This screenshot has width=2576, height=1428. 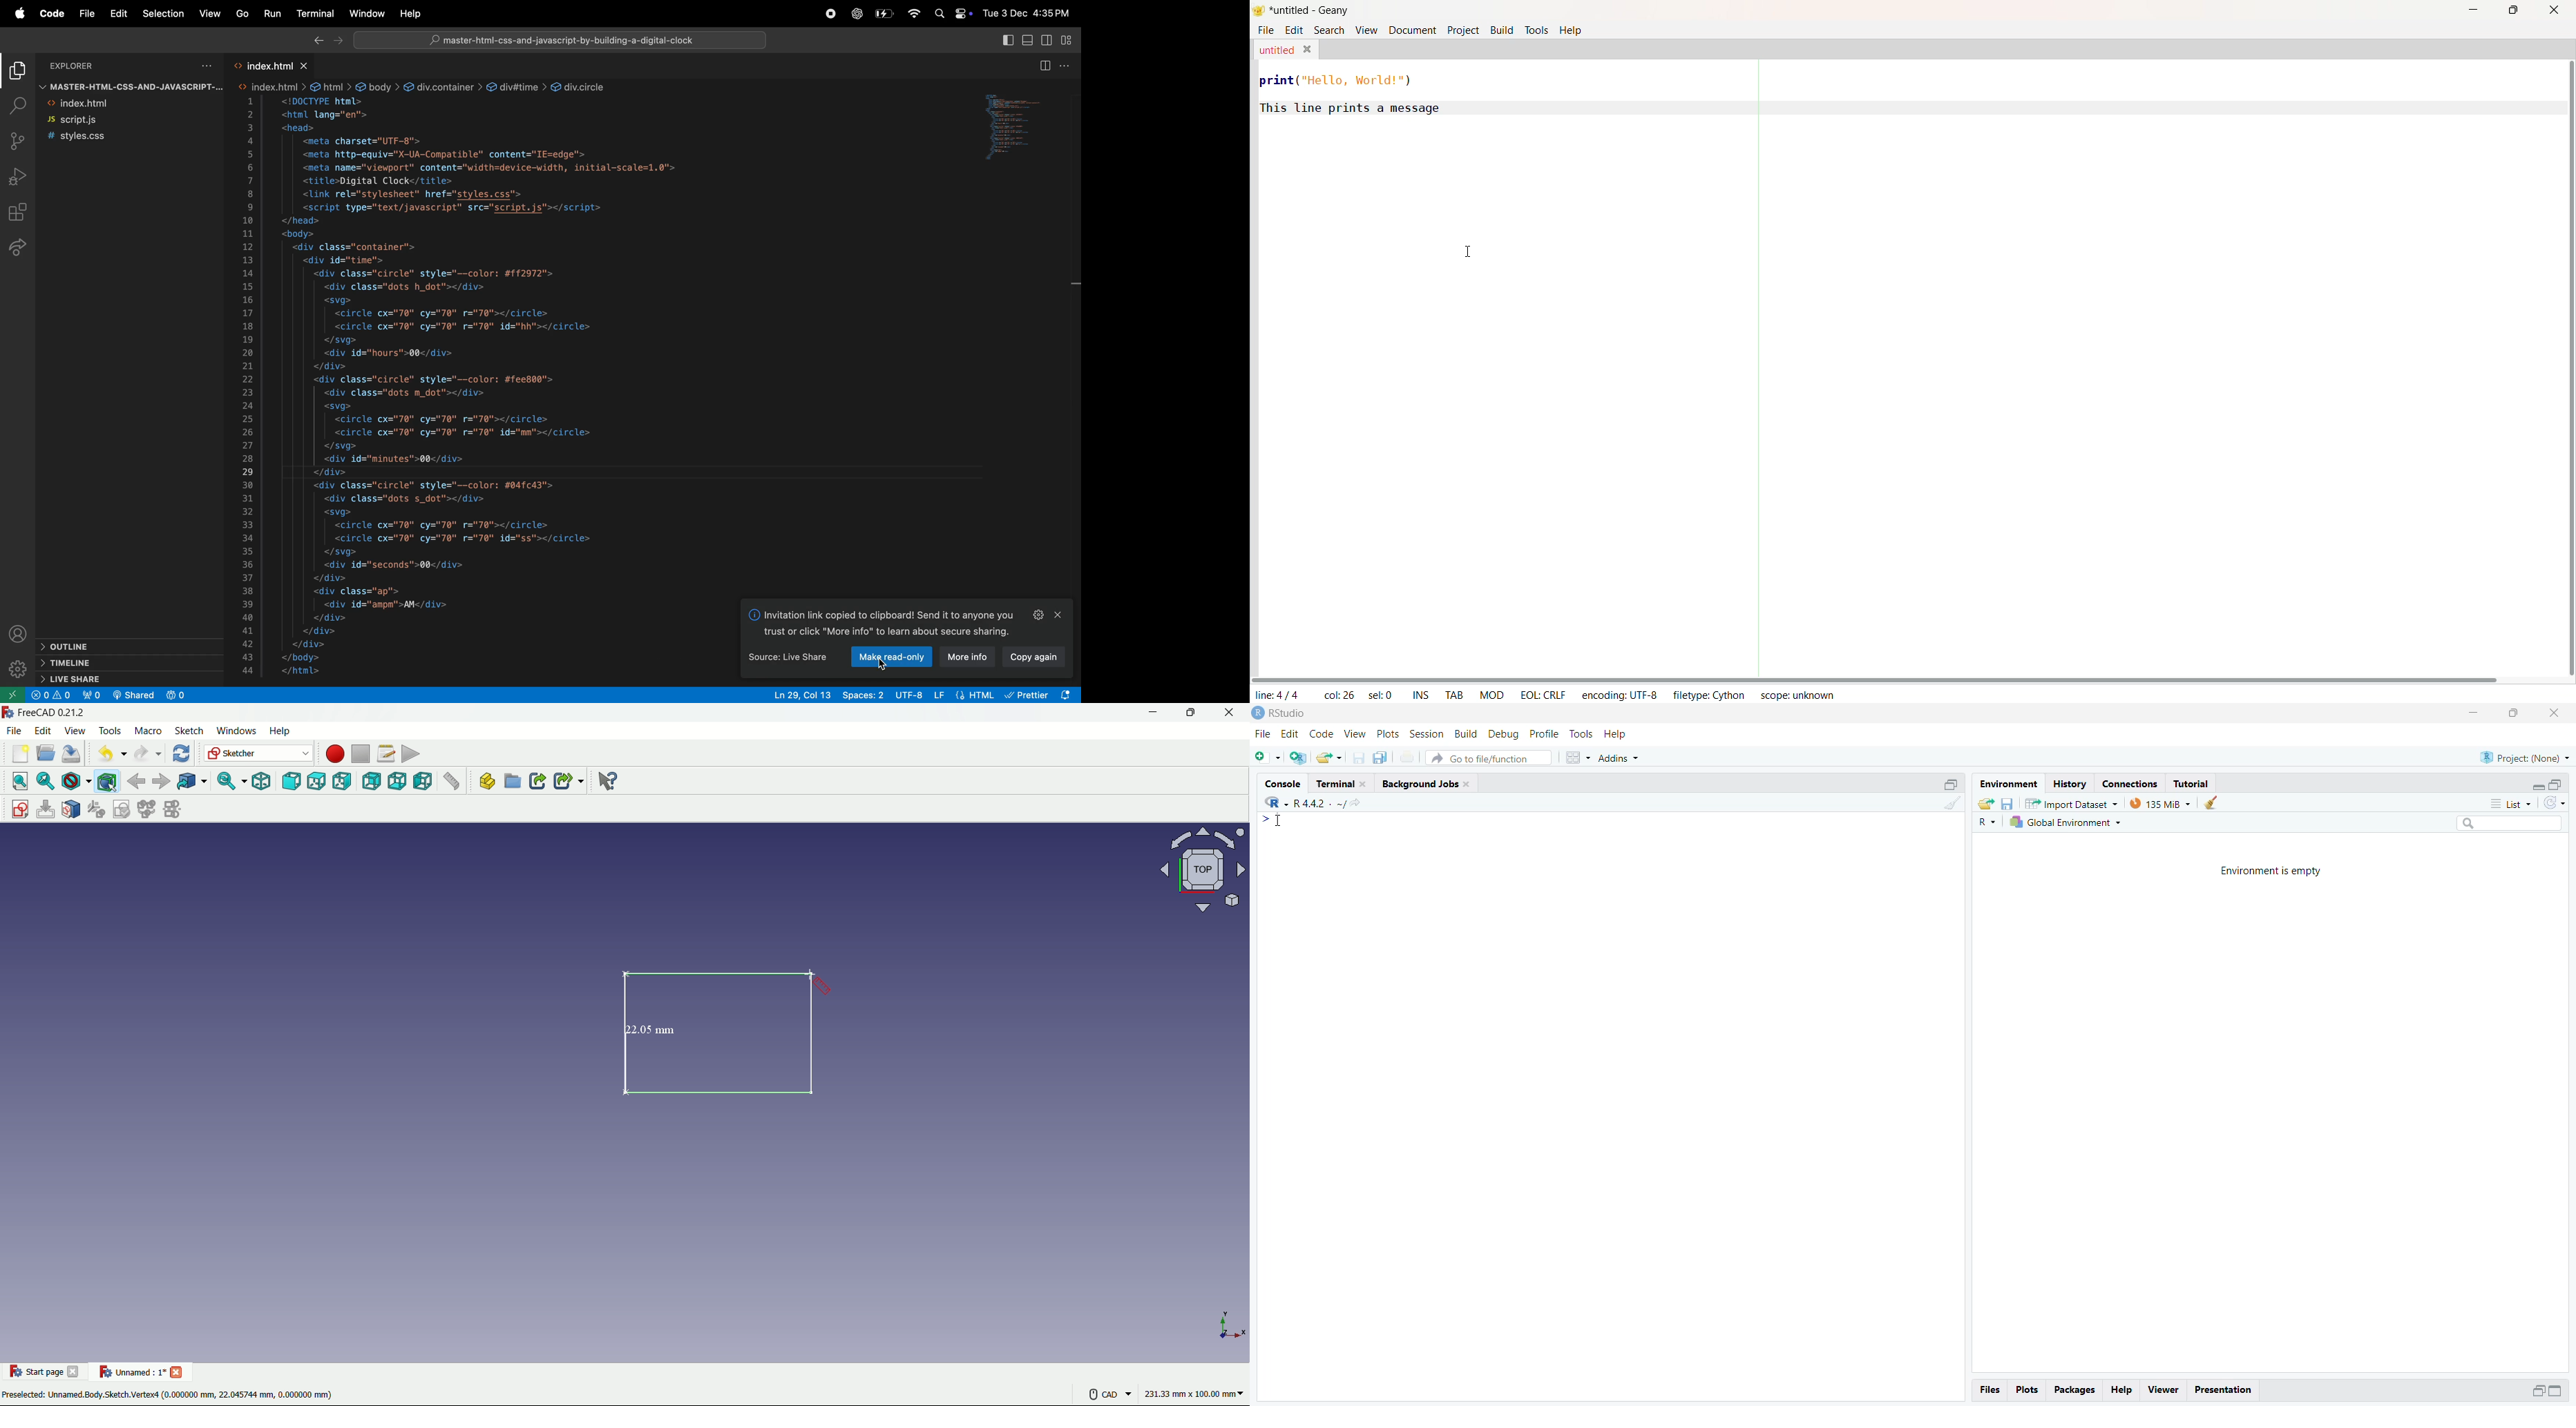 What do you see at coordinates (1472, 249) in the screenshot?
I see `Text Cursor` at bounding box center [1472, 249].